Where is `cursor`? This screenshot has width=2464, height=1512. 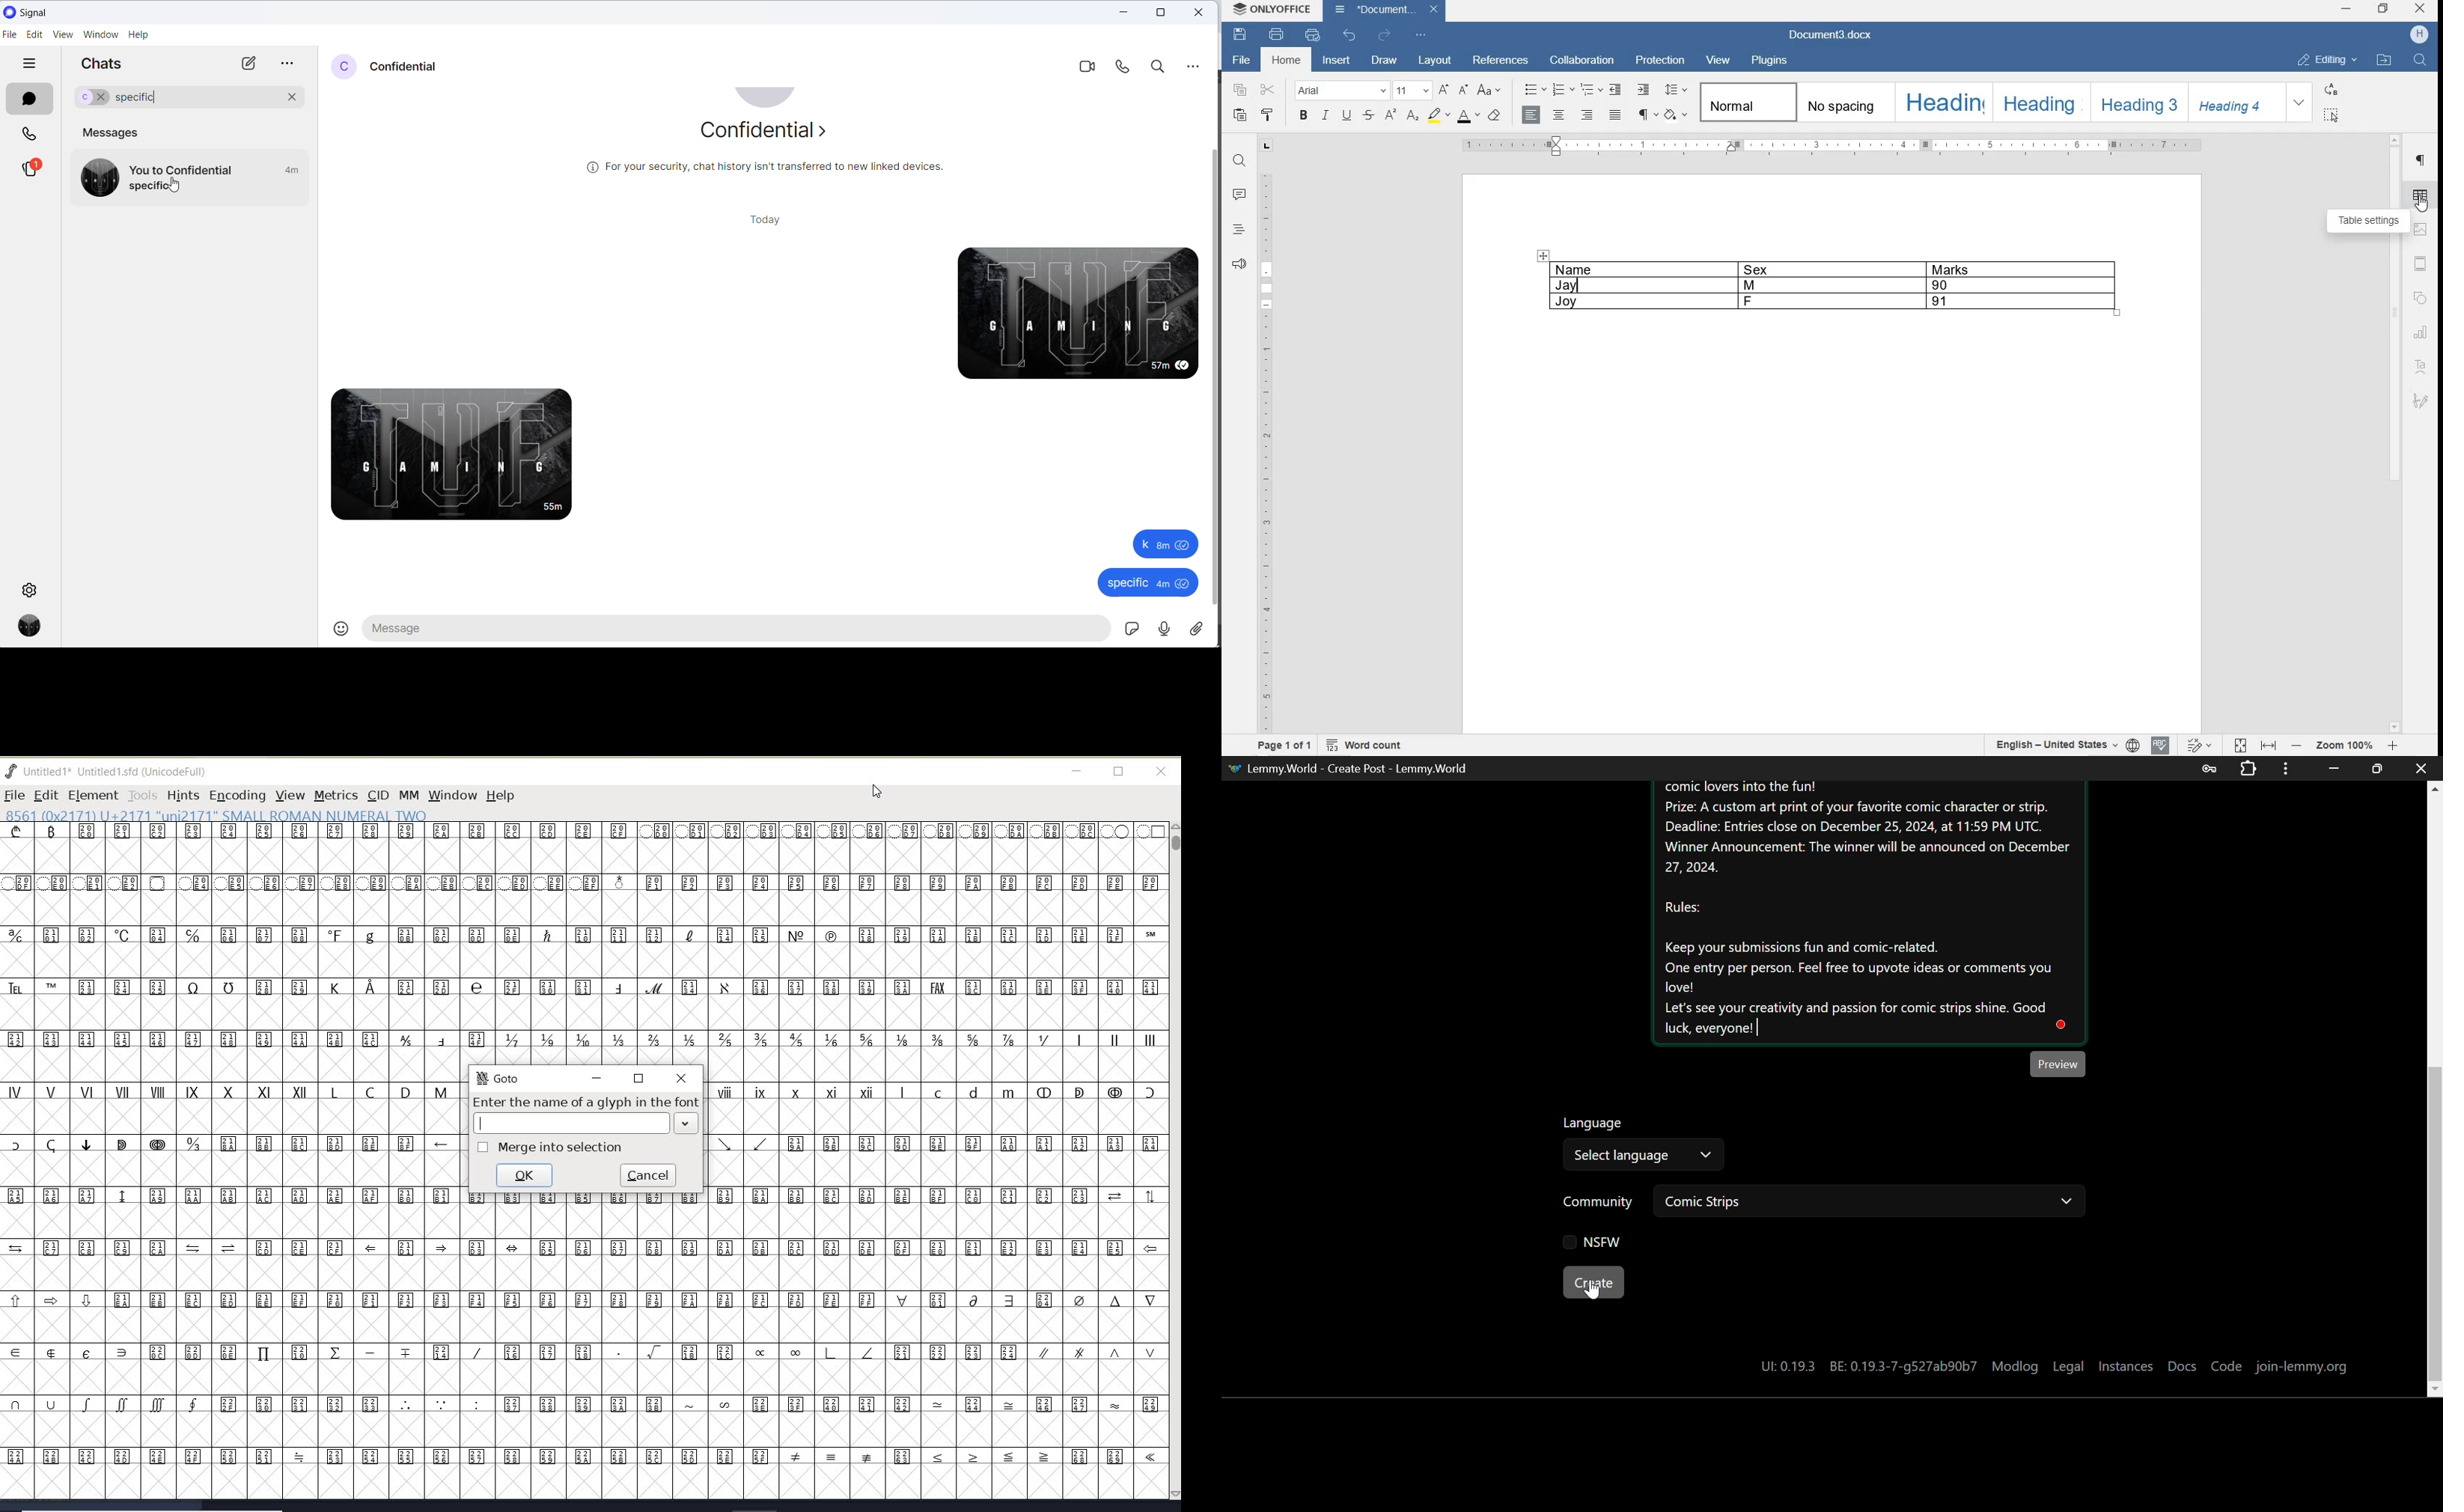 cursor is located at coordinates (178, 184).